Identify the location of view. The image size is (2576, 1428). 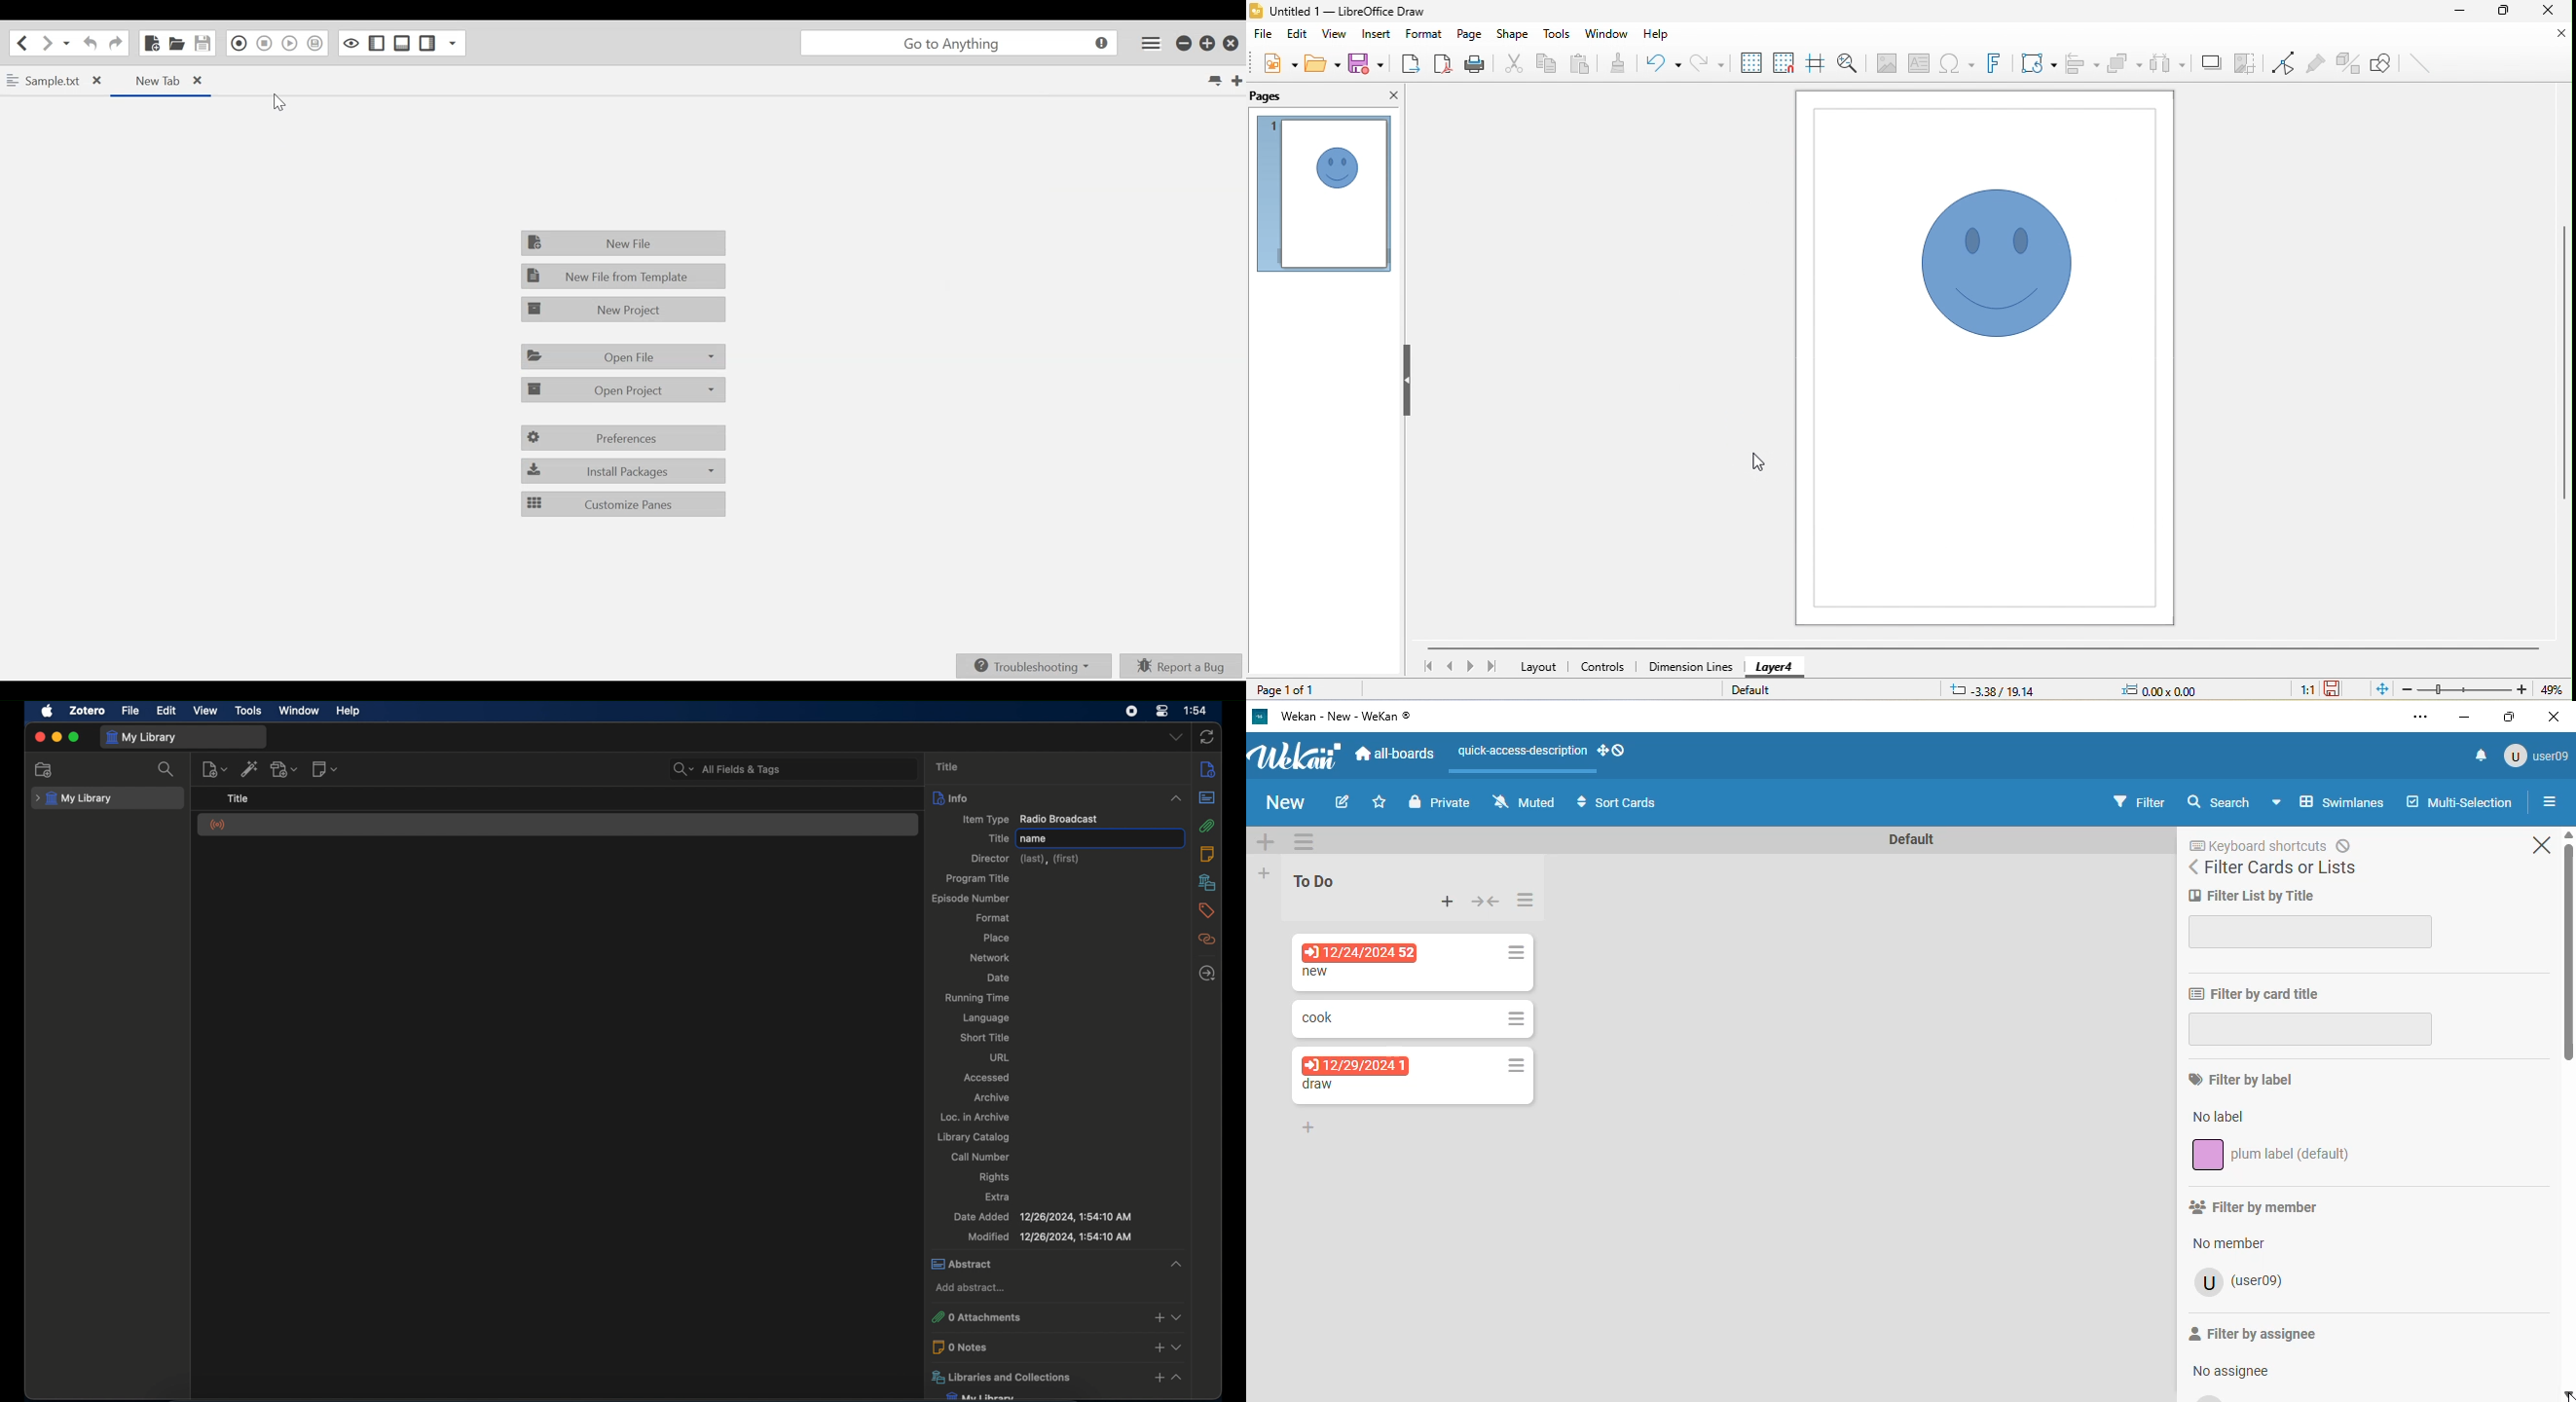
(206, 711).